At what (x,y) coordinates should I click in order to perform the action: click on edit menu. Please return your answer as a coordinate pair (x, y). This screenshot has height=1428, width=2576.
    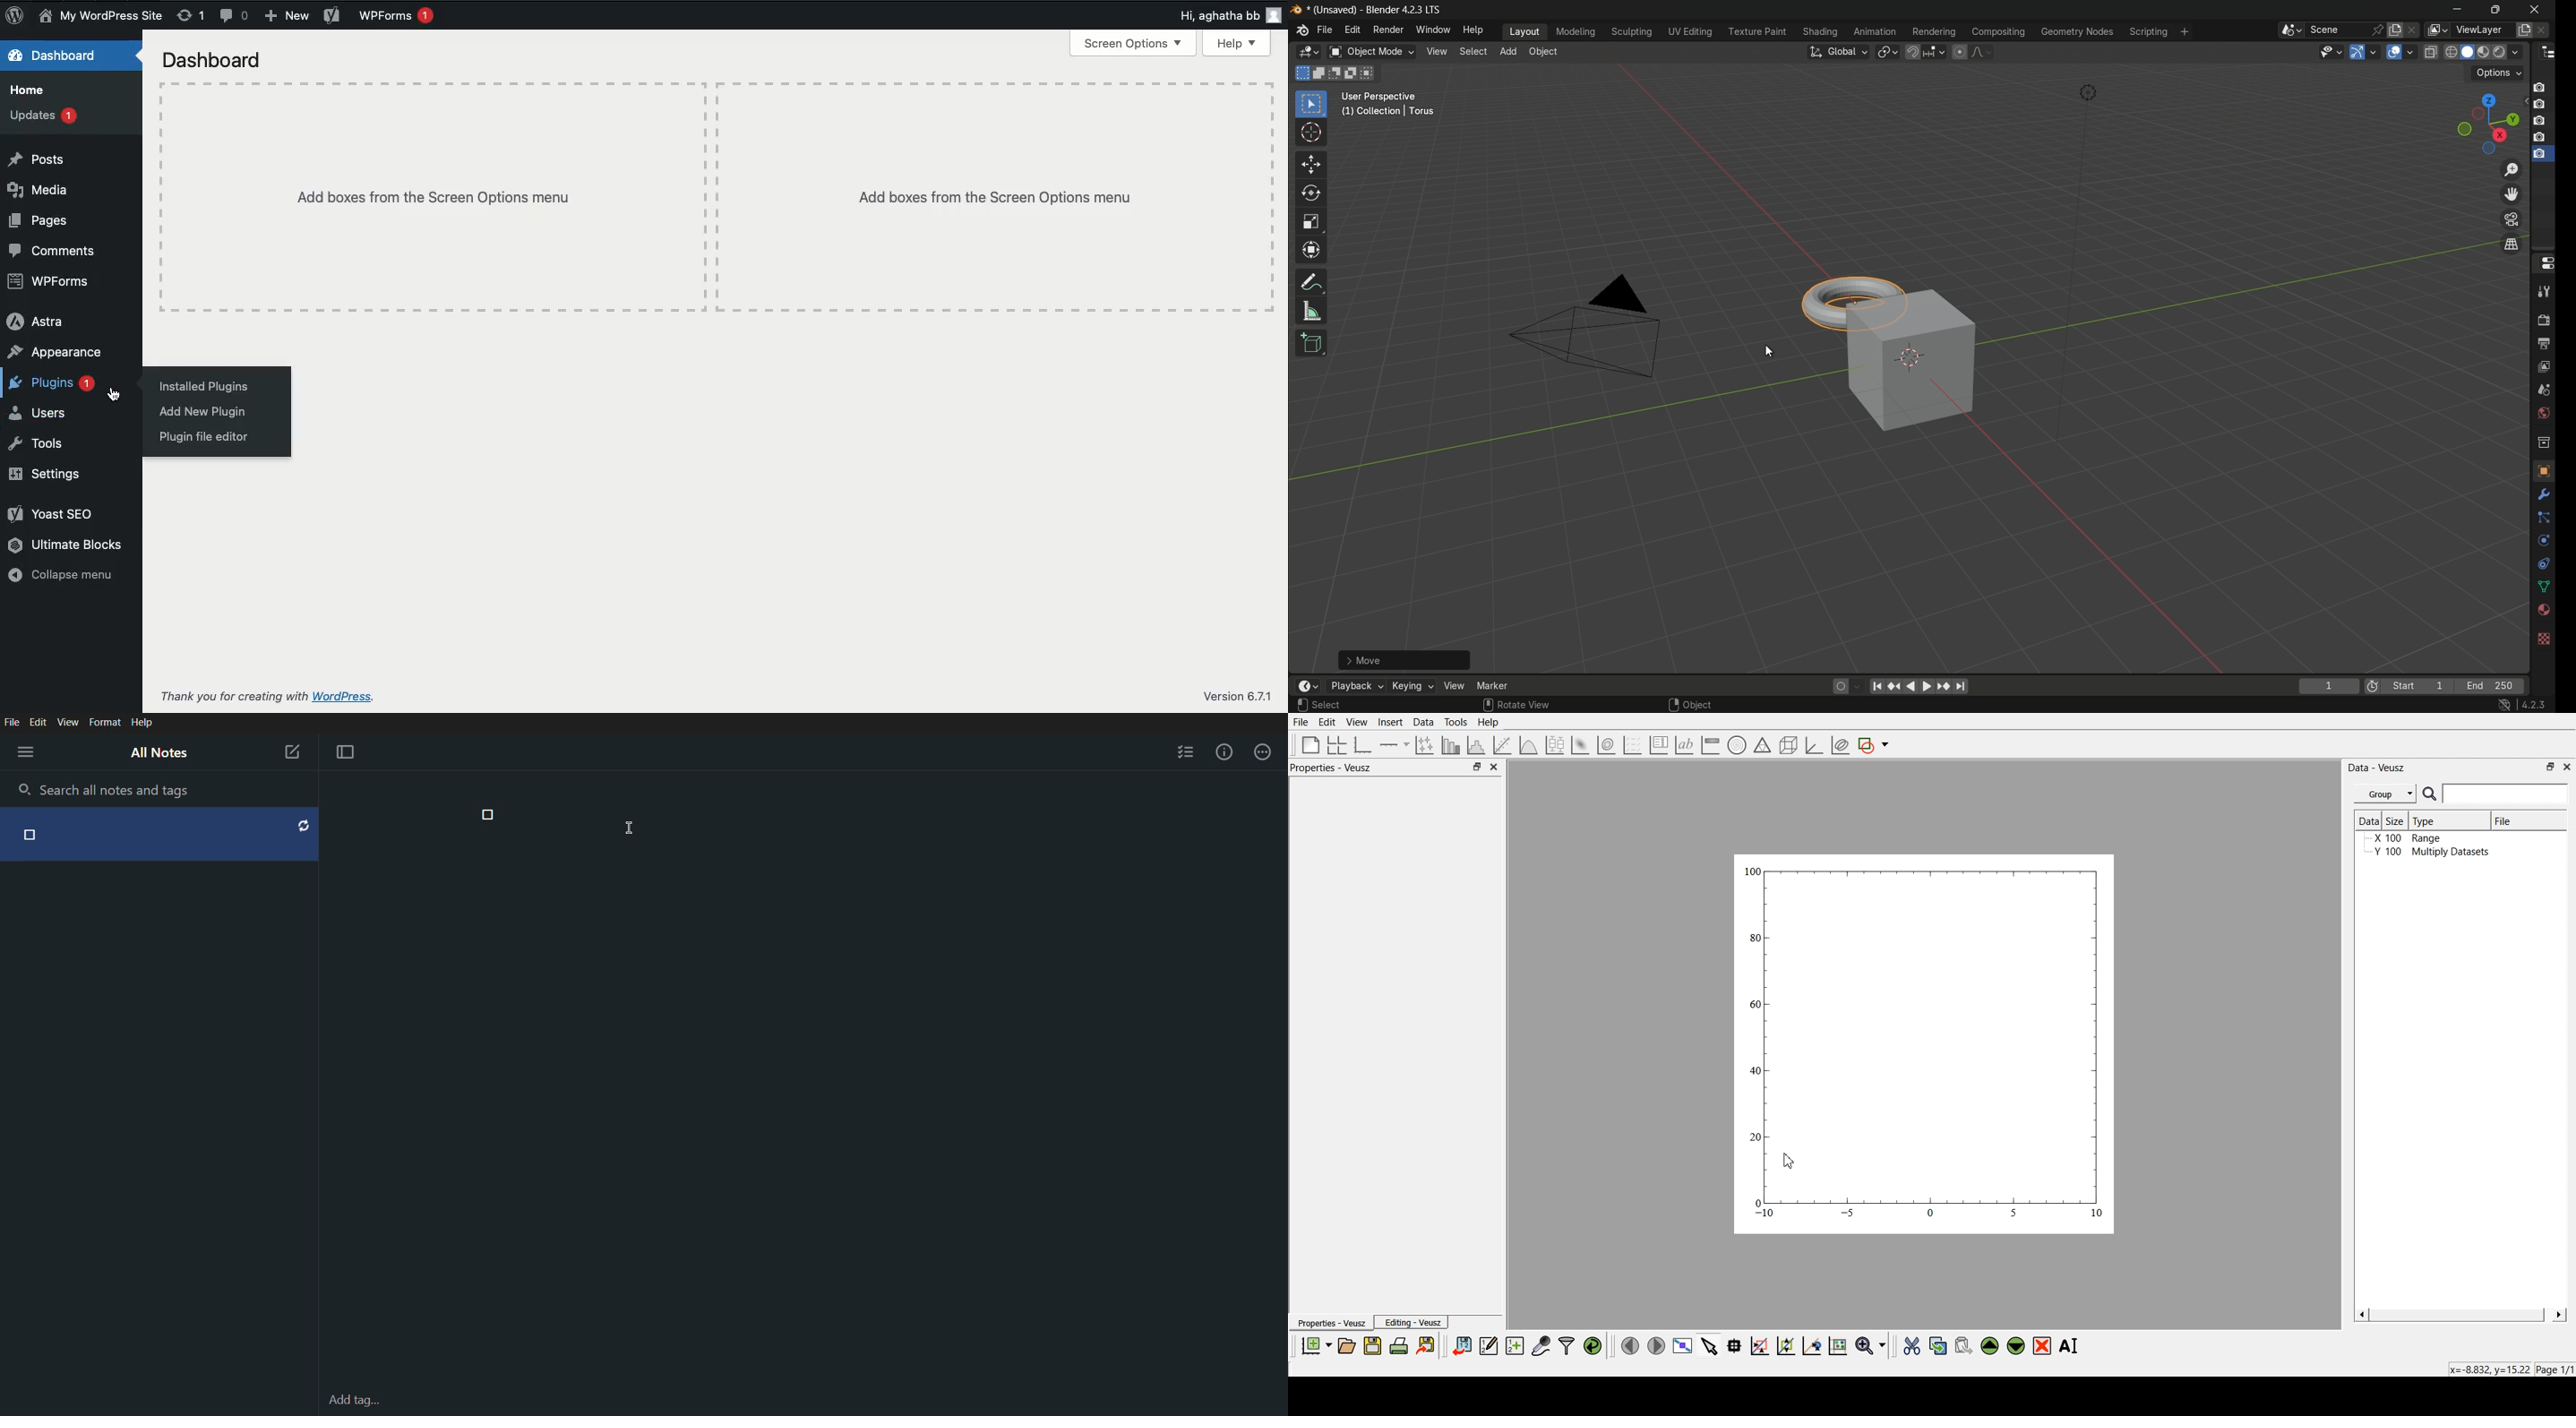
    Looking at the image, I should click on (1351, 29).